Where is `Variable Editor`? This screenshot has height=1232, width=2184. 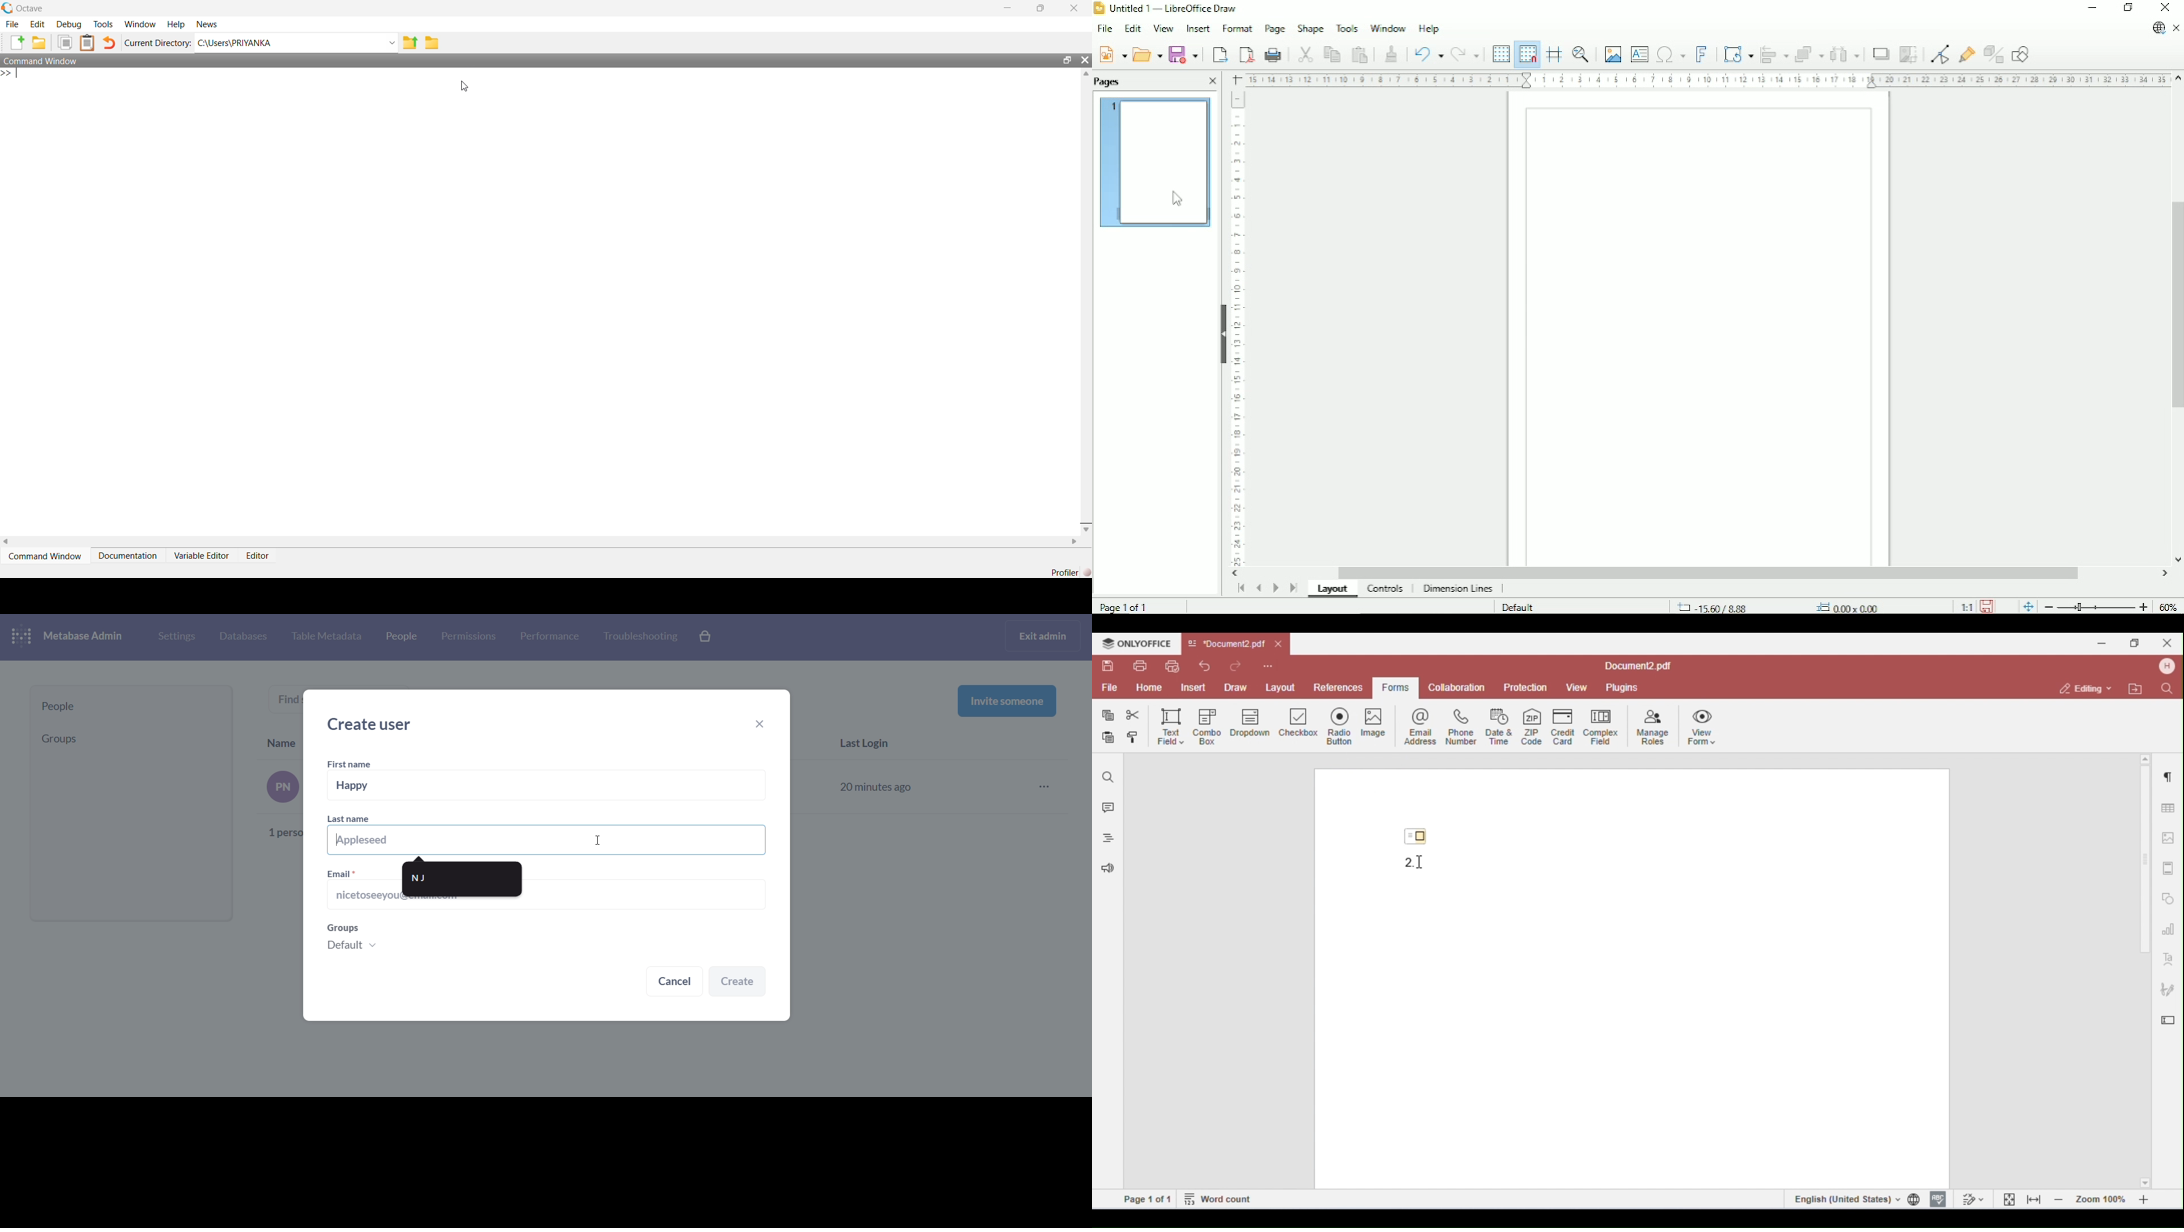 Variable Editor is located at coordinates (201, 556).